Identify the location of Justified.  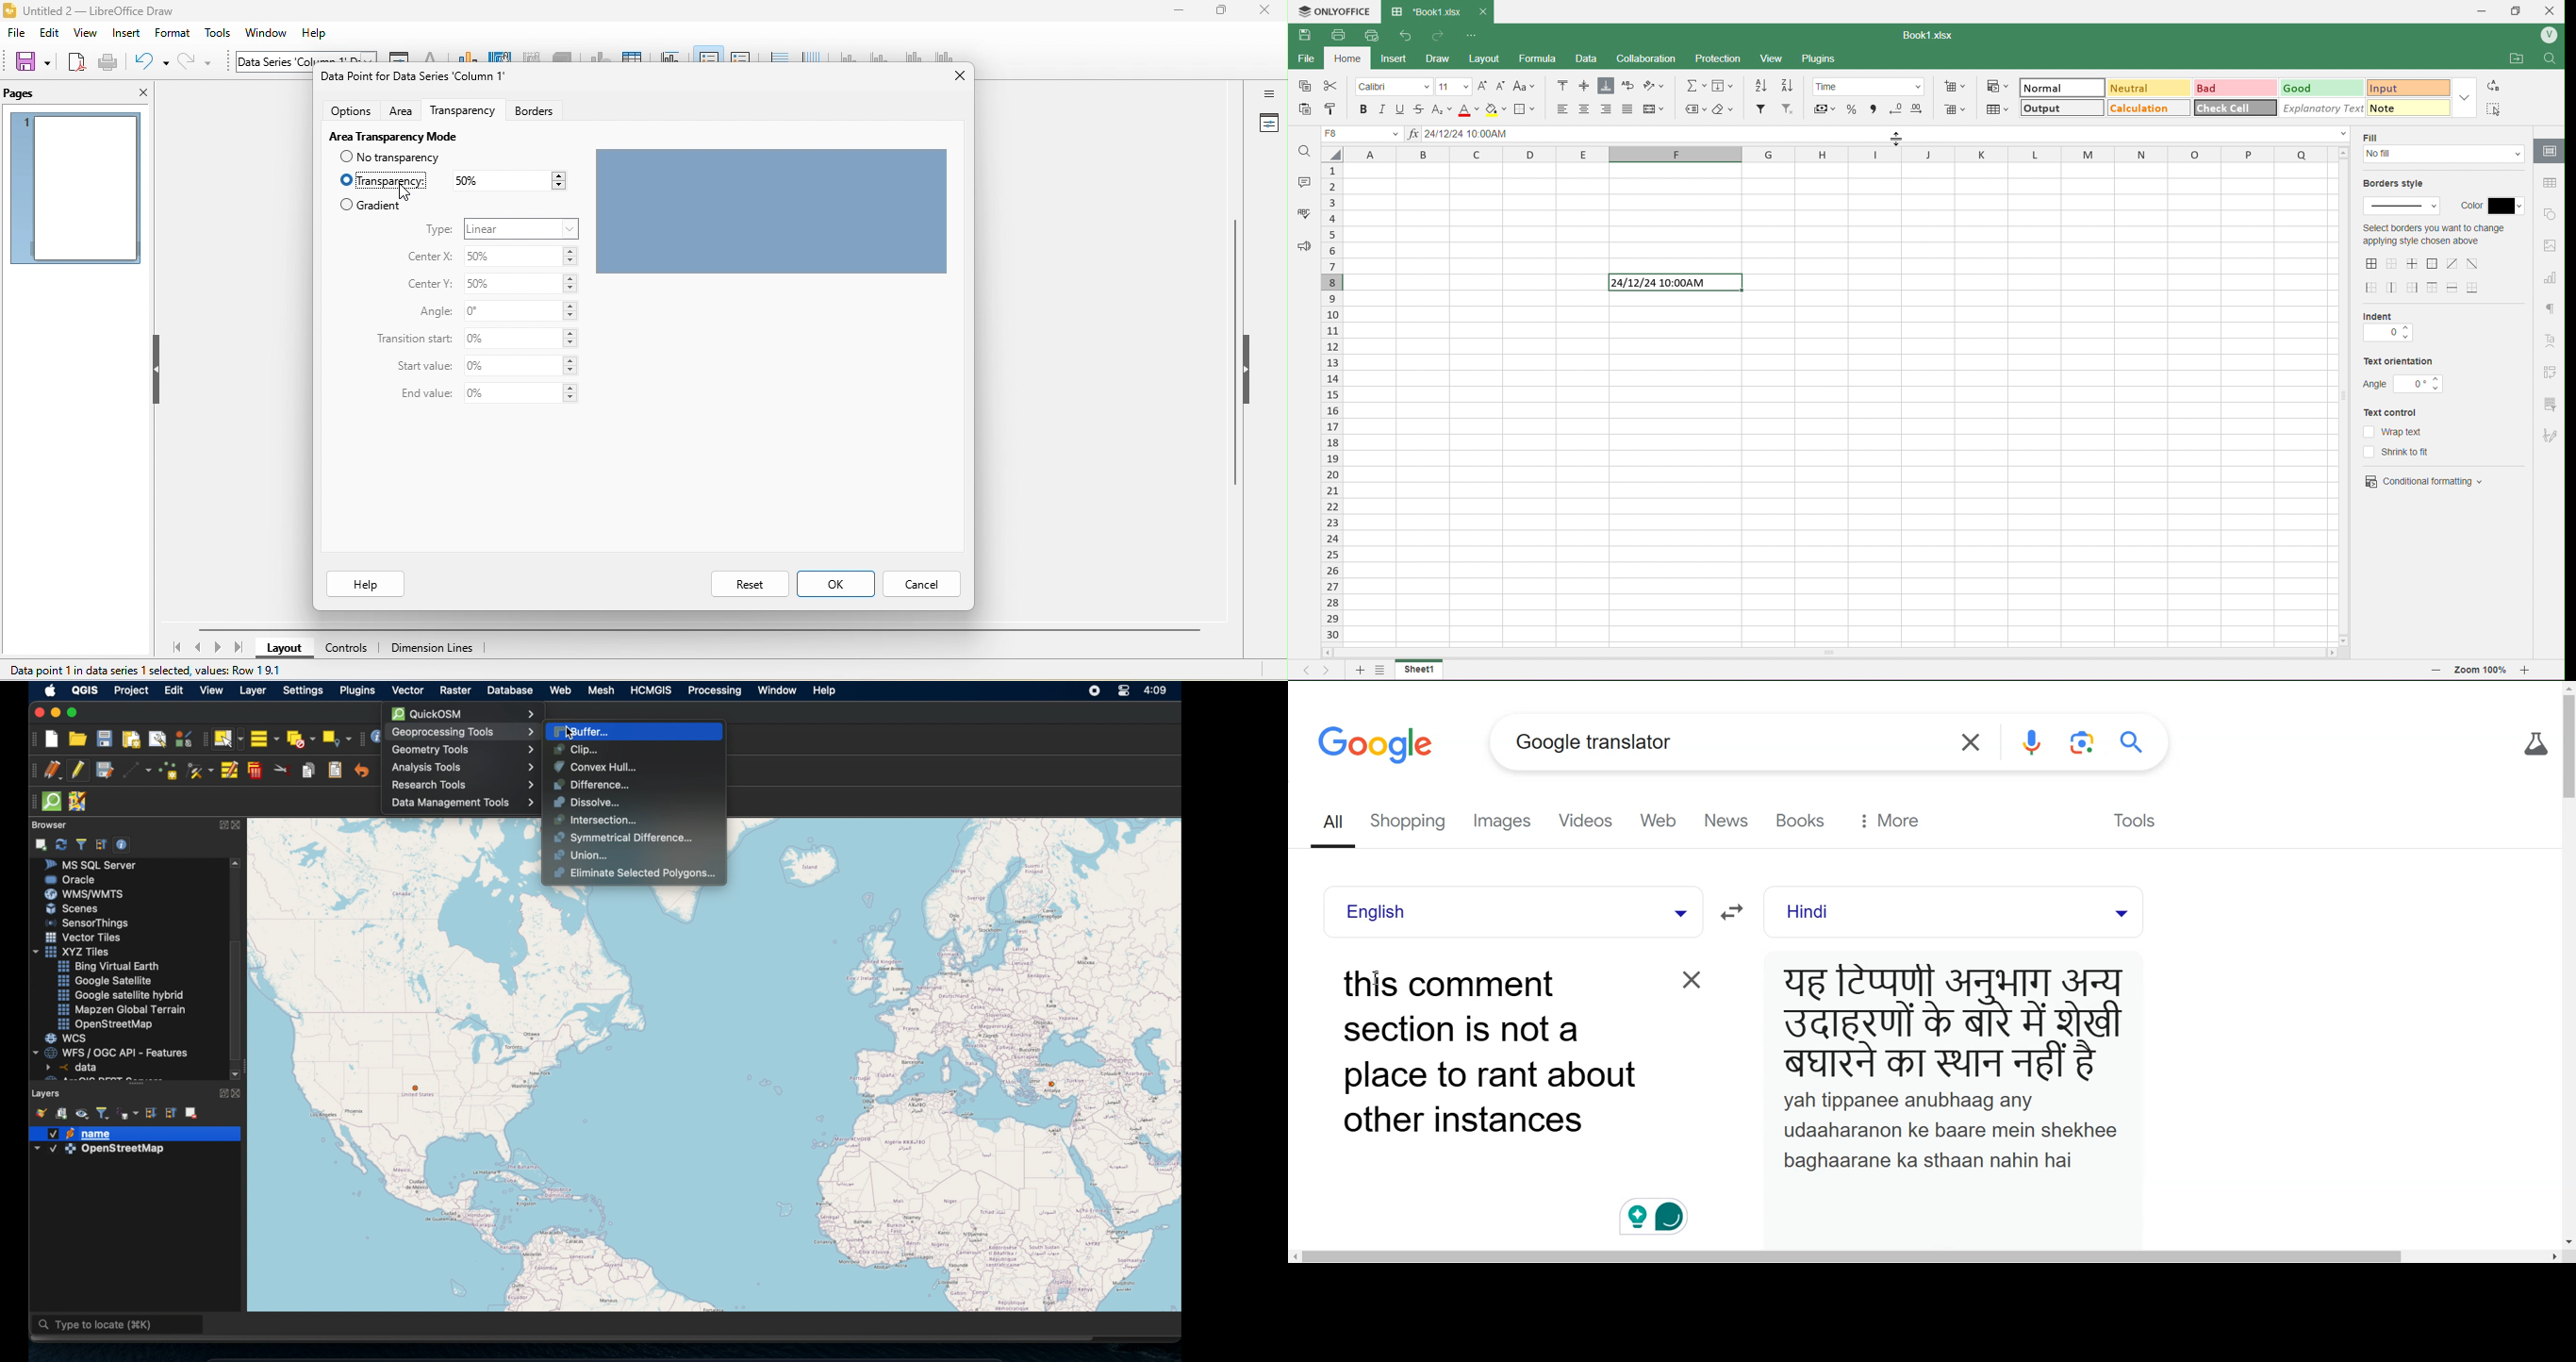
(1628, 109).